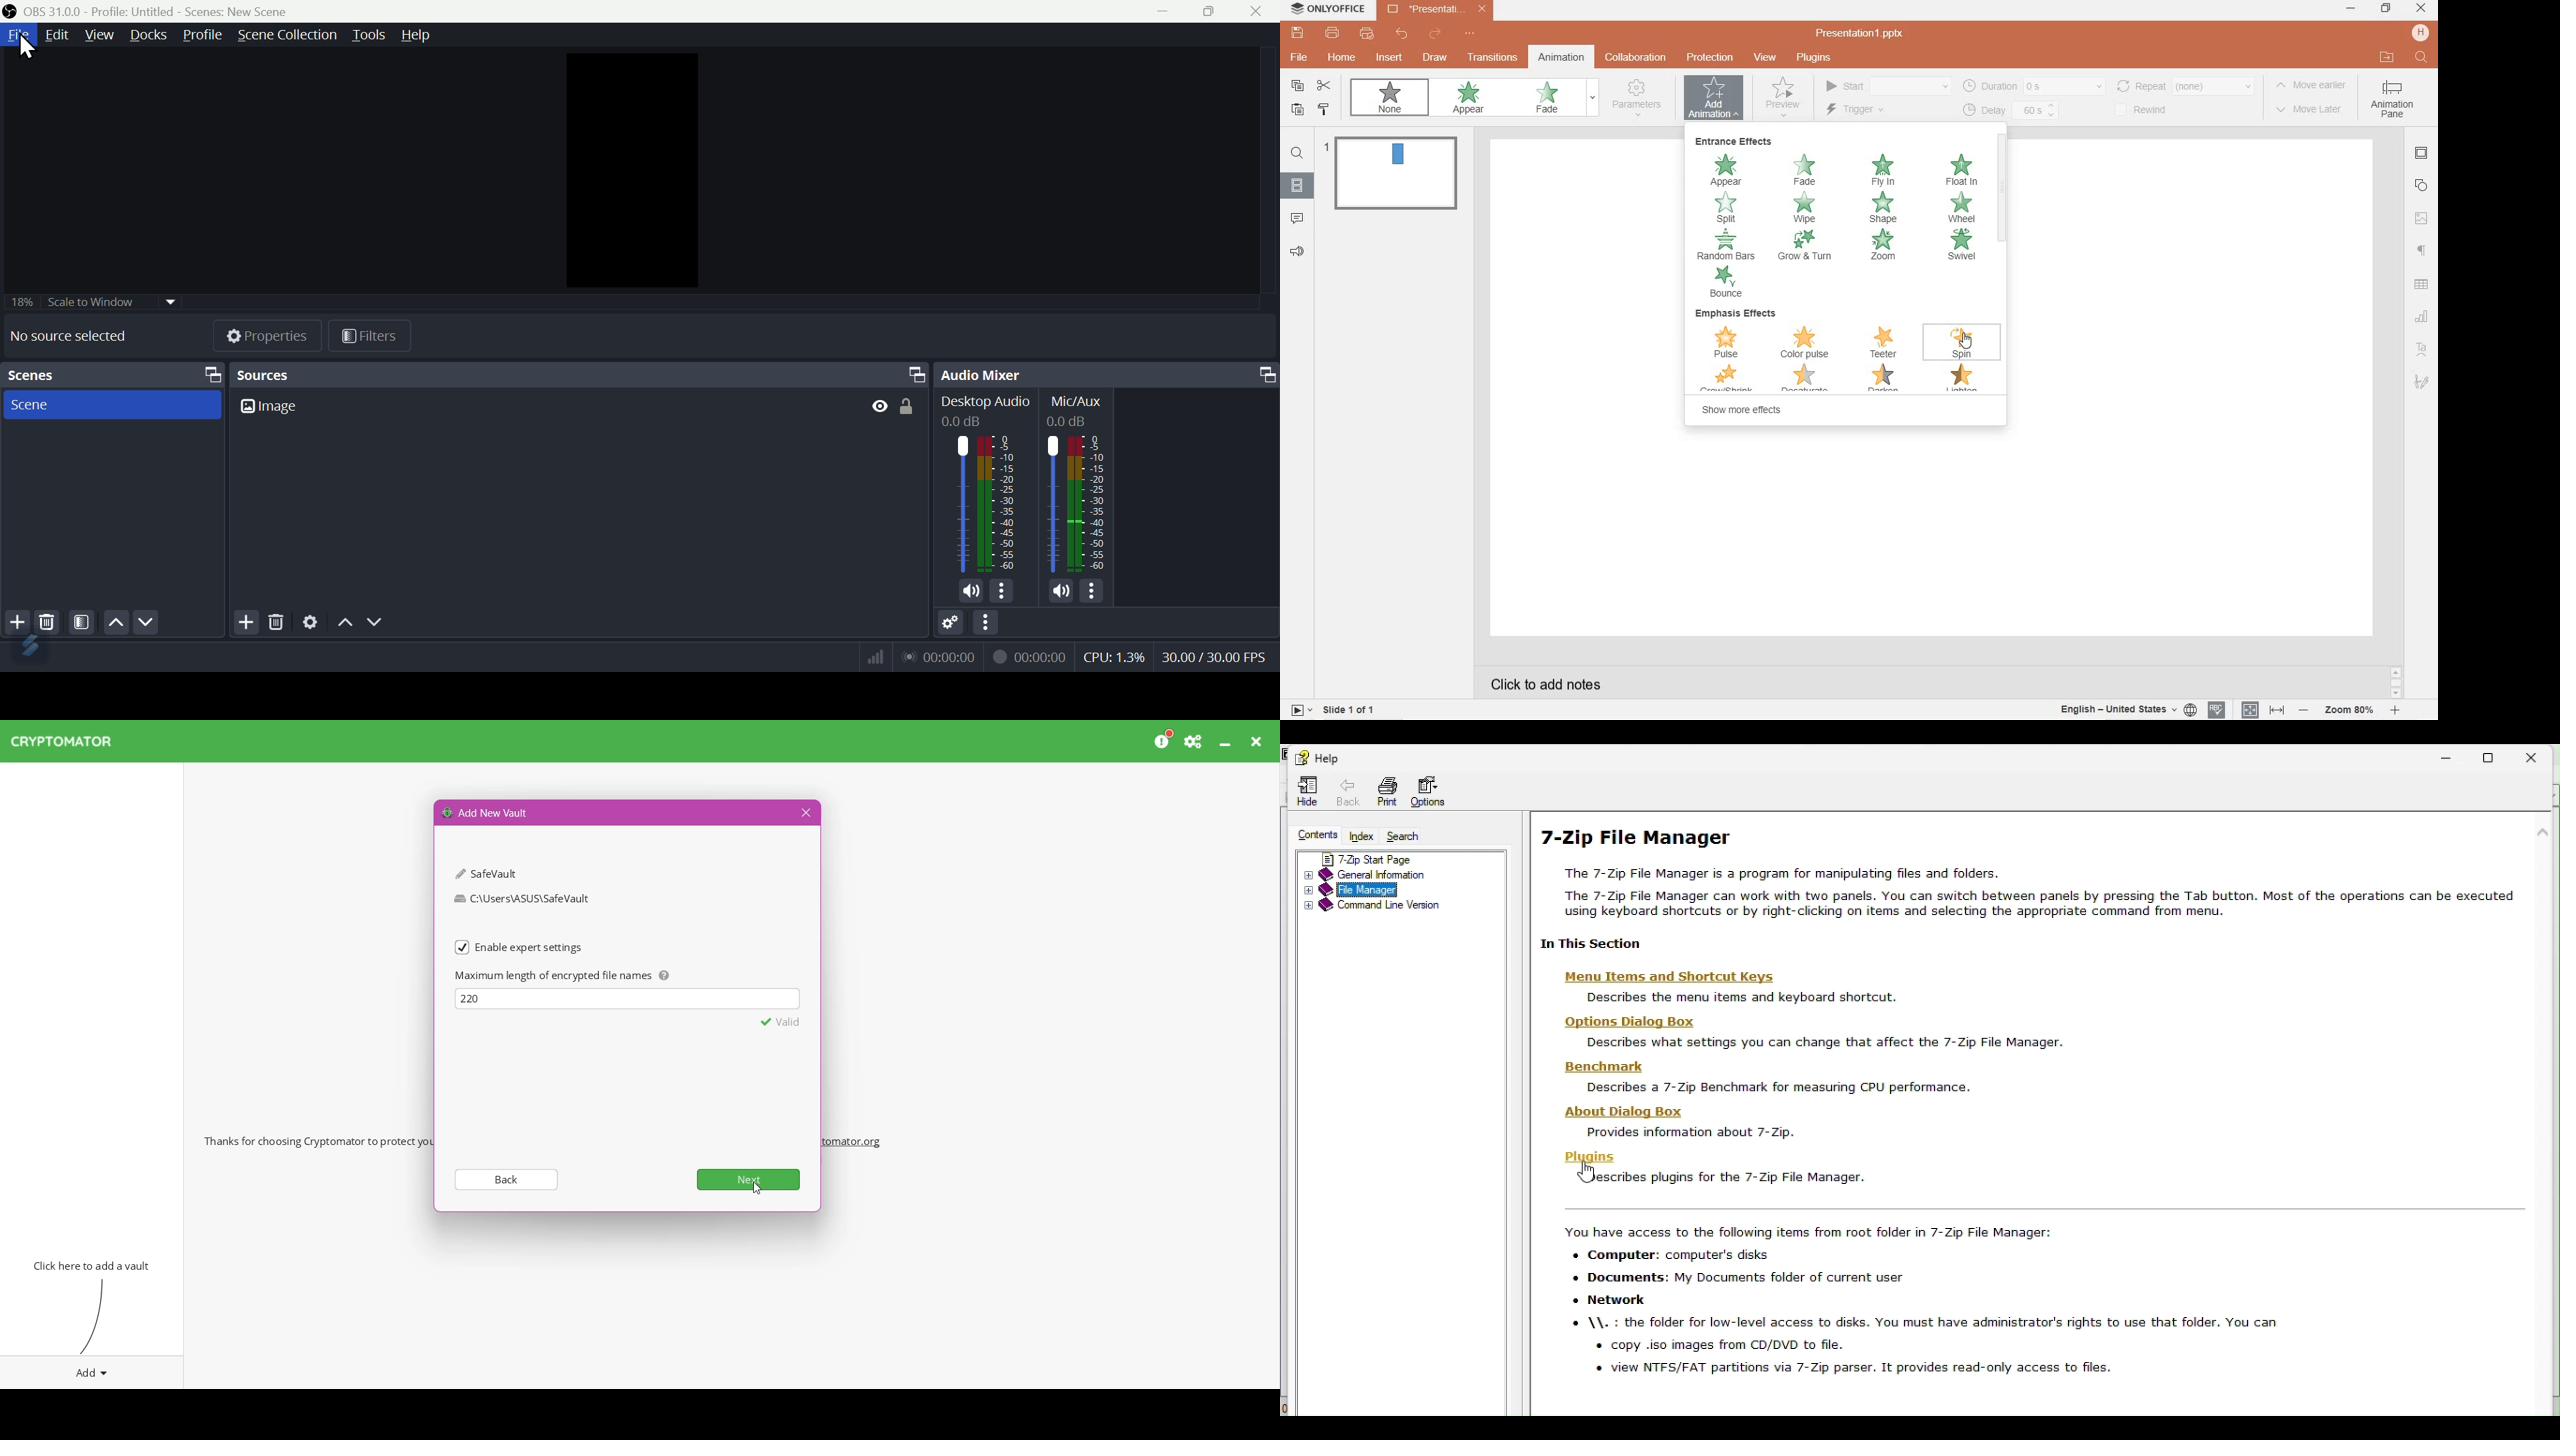  I want to click on MINIMIZE, so click(2352, 10).